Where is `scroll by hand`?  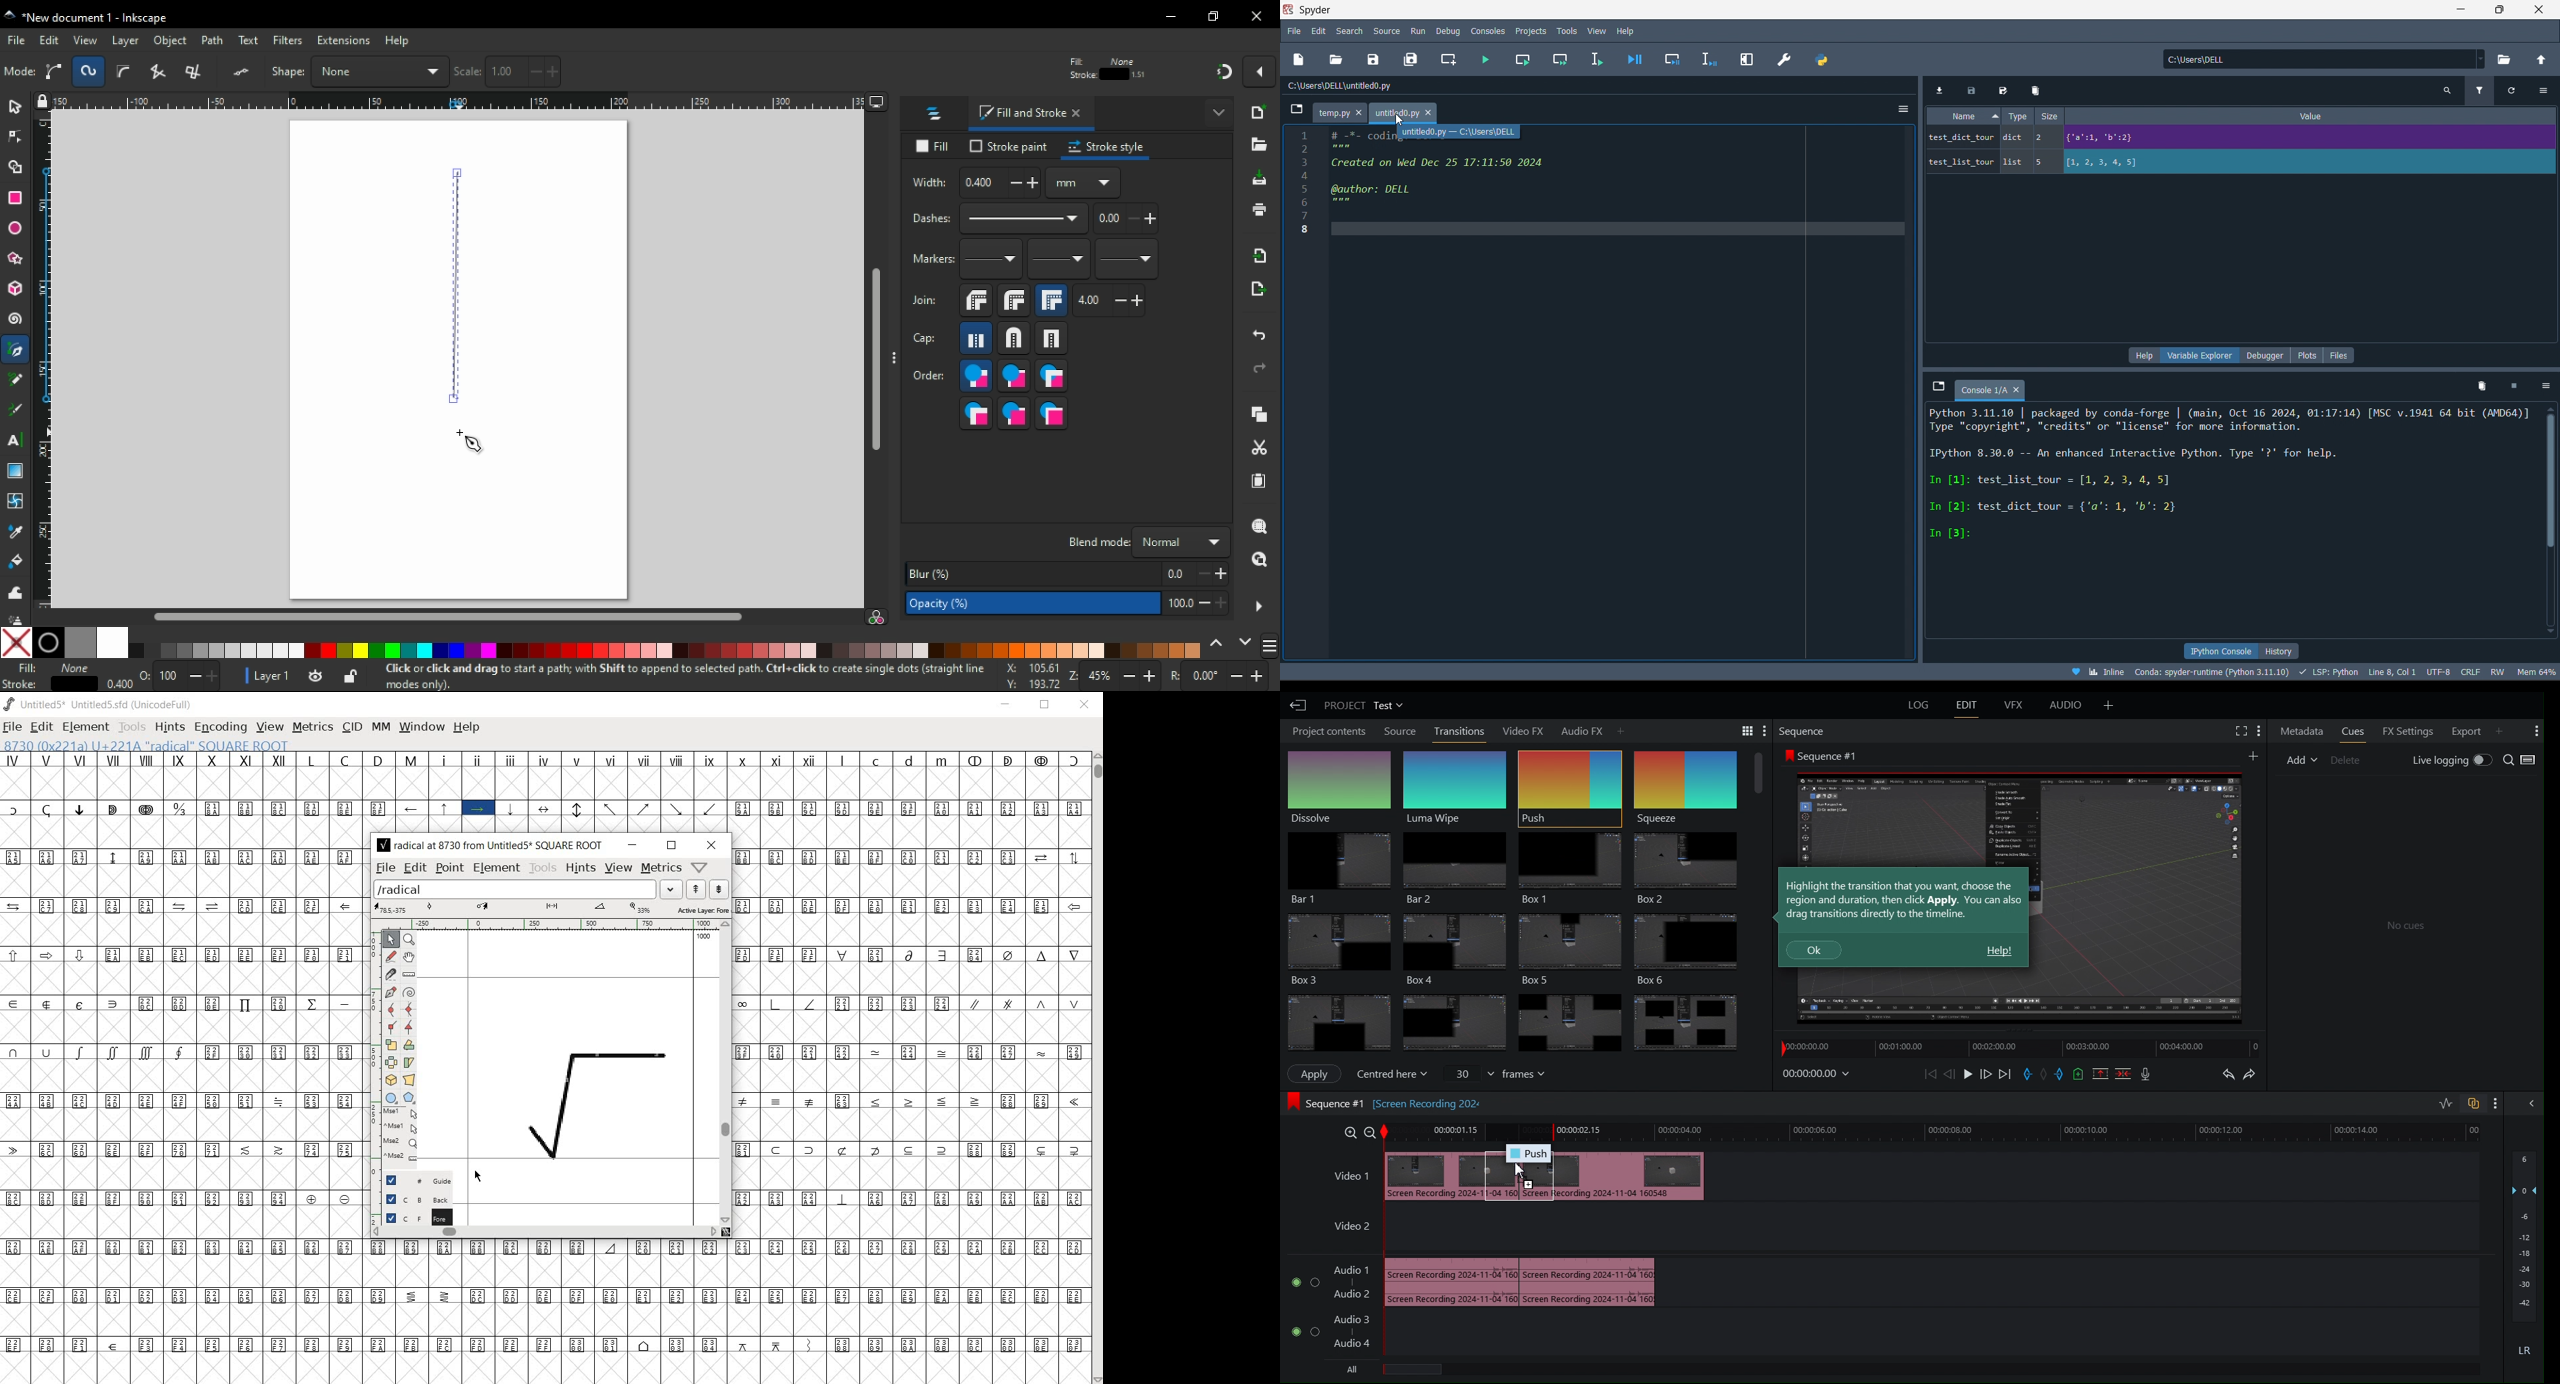
scroll by hand is located at coordinates (409, 955).